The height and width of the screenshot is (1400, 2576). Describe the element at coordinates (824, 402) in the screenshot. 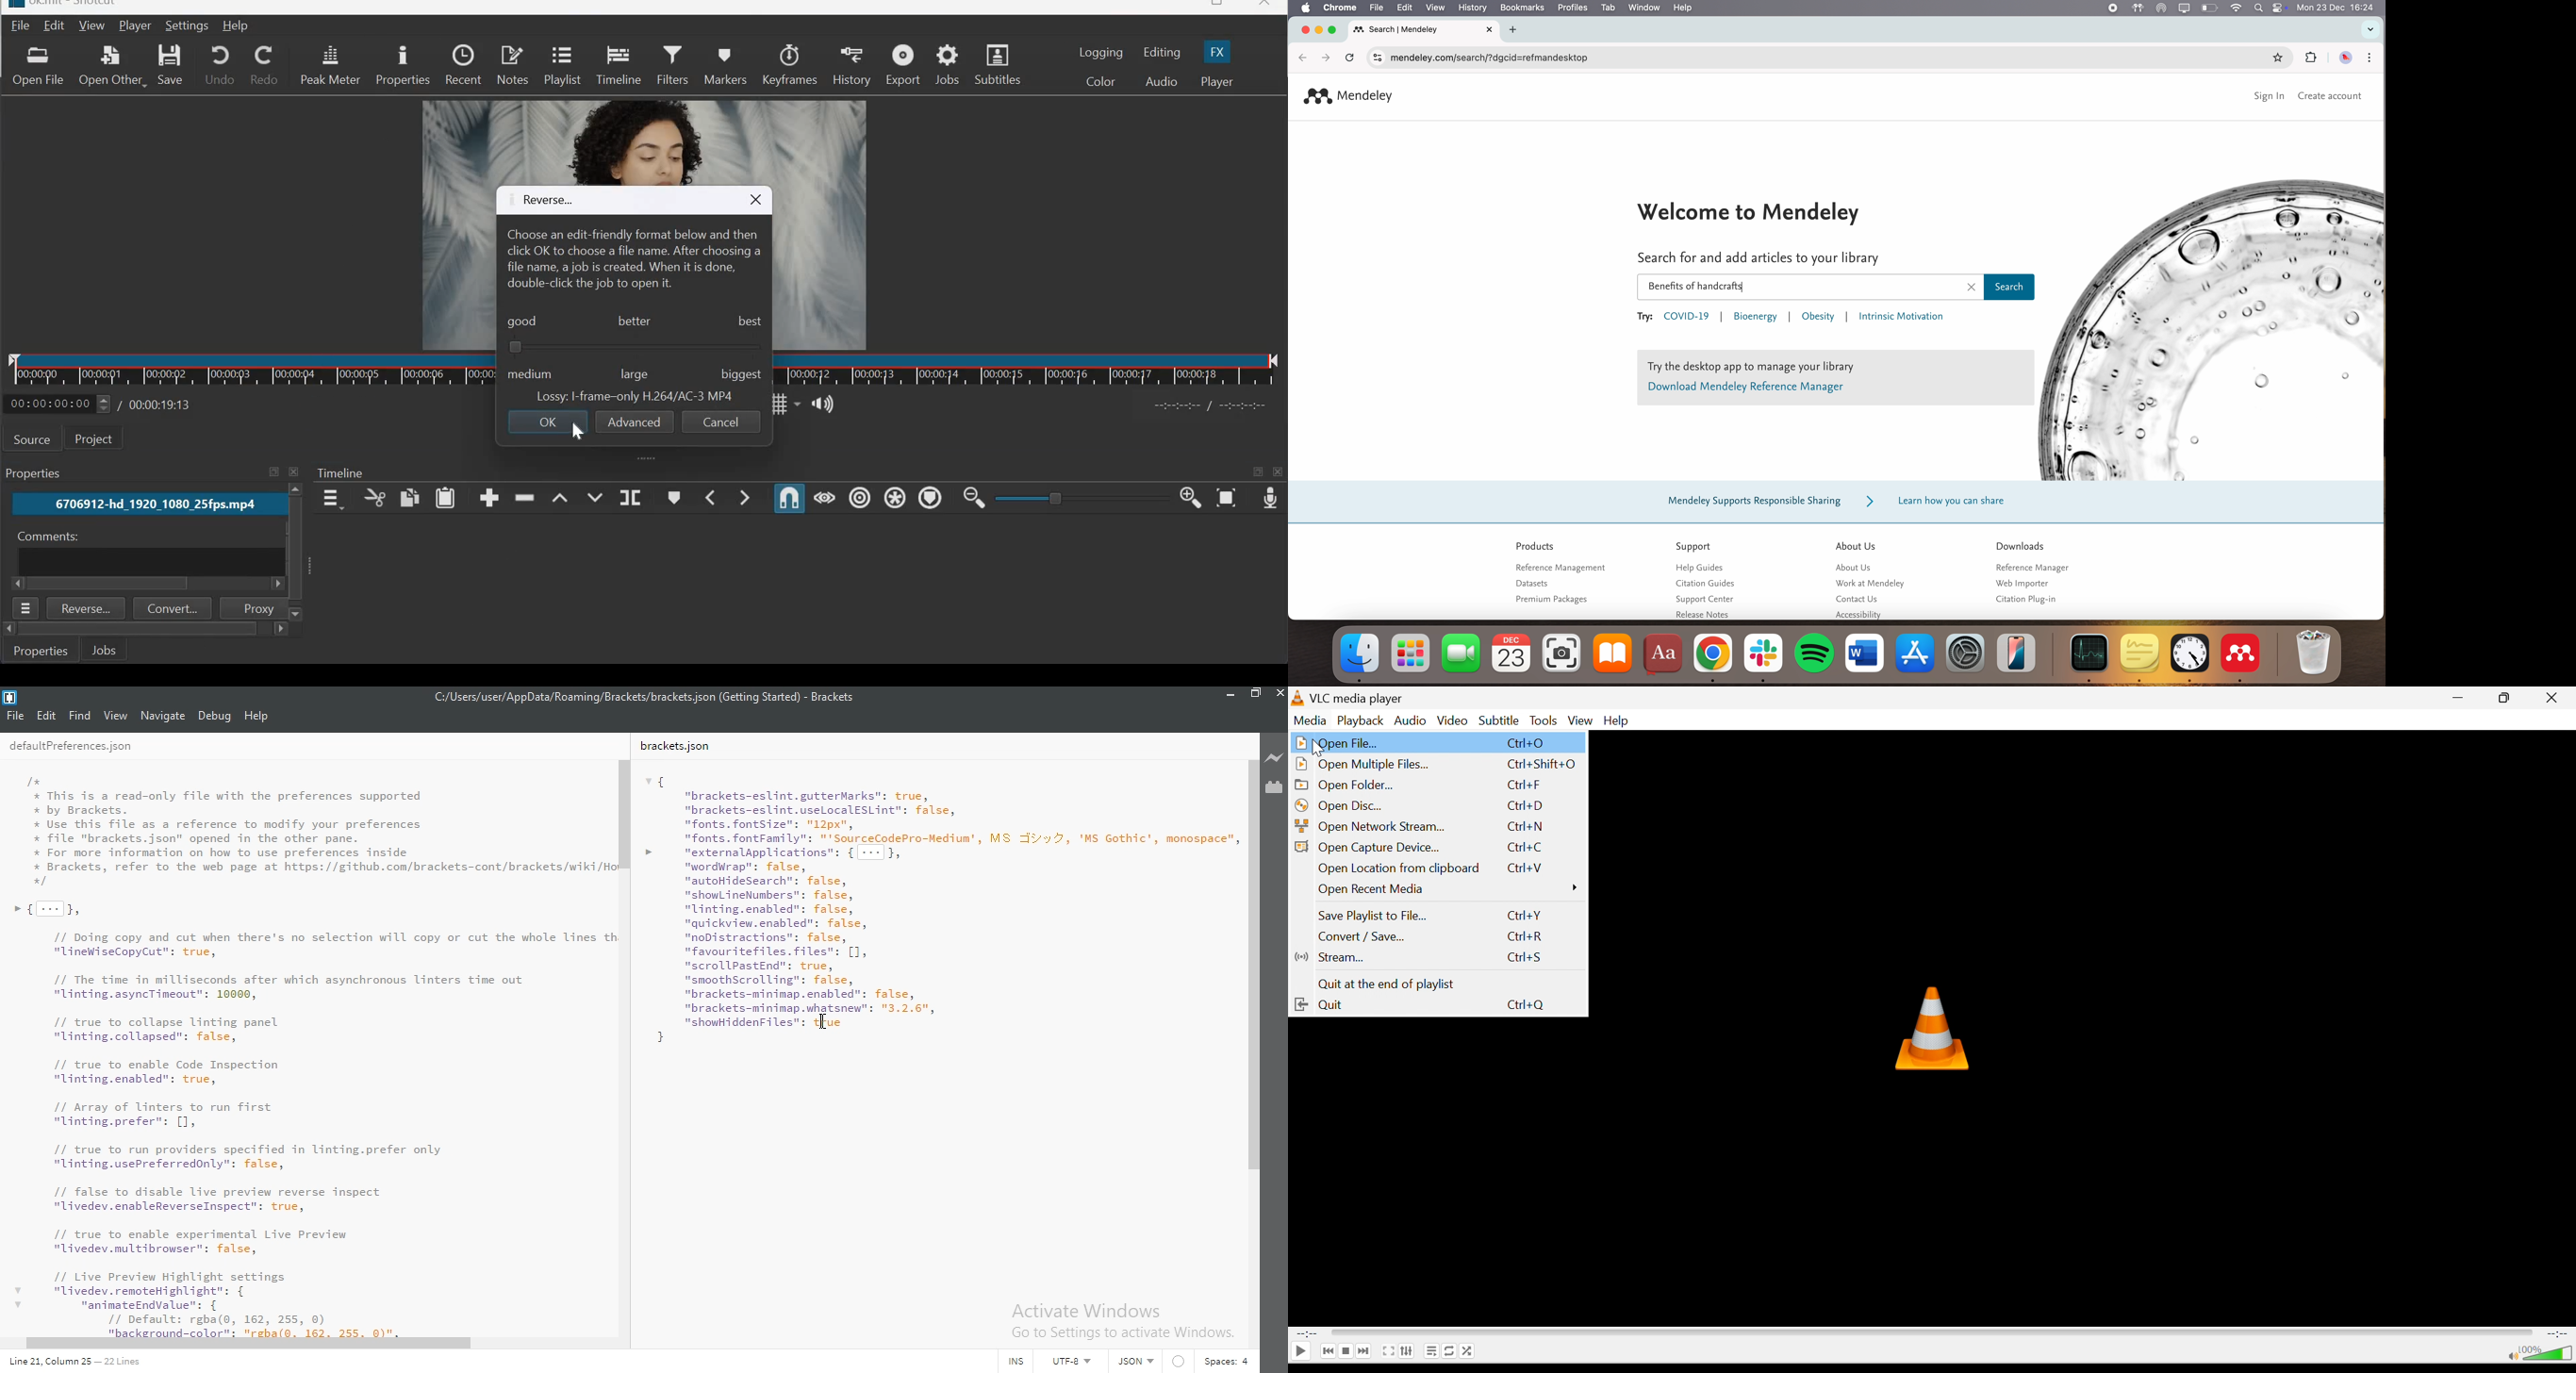

I see `Show the volume control` at that location.